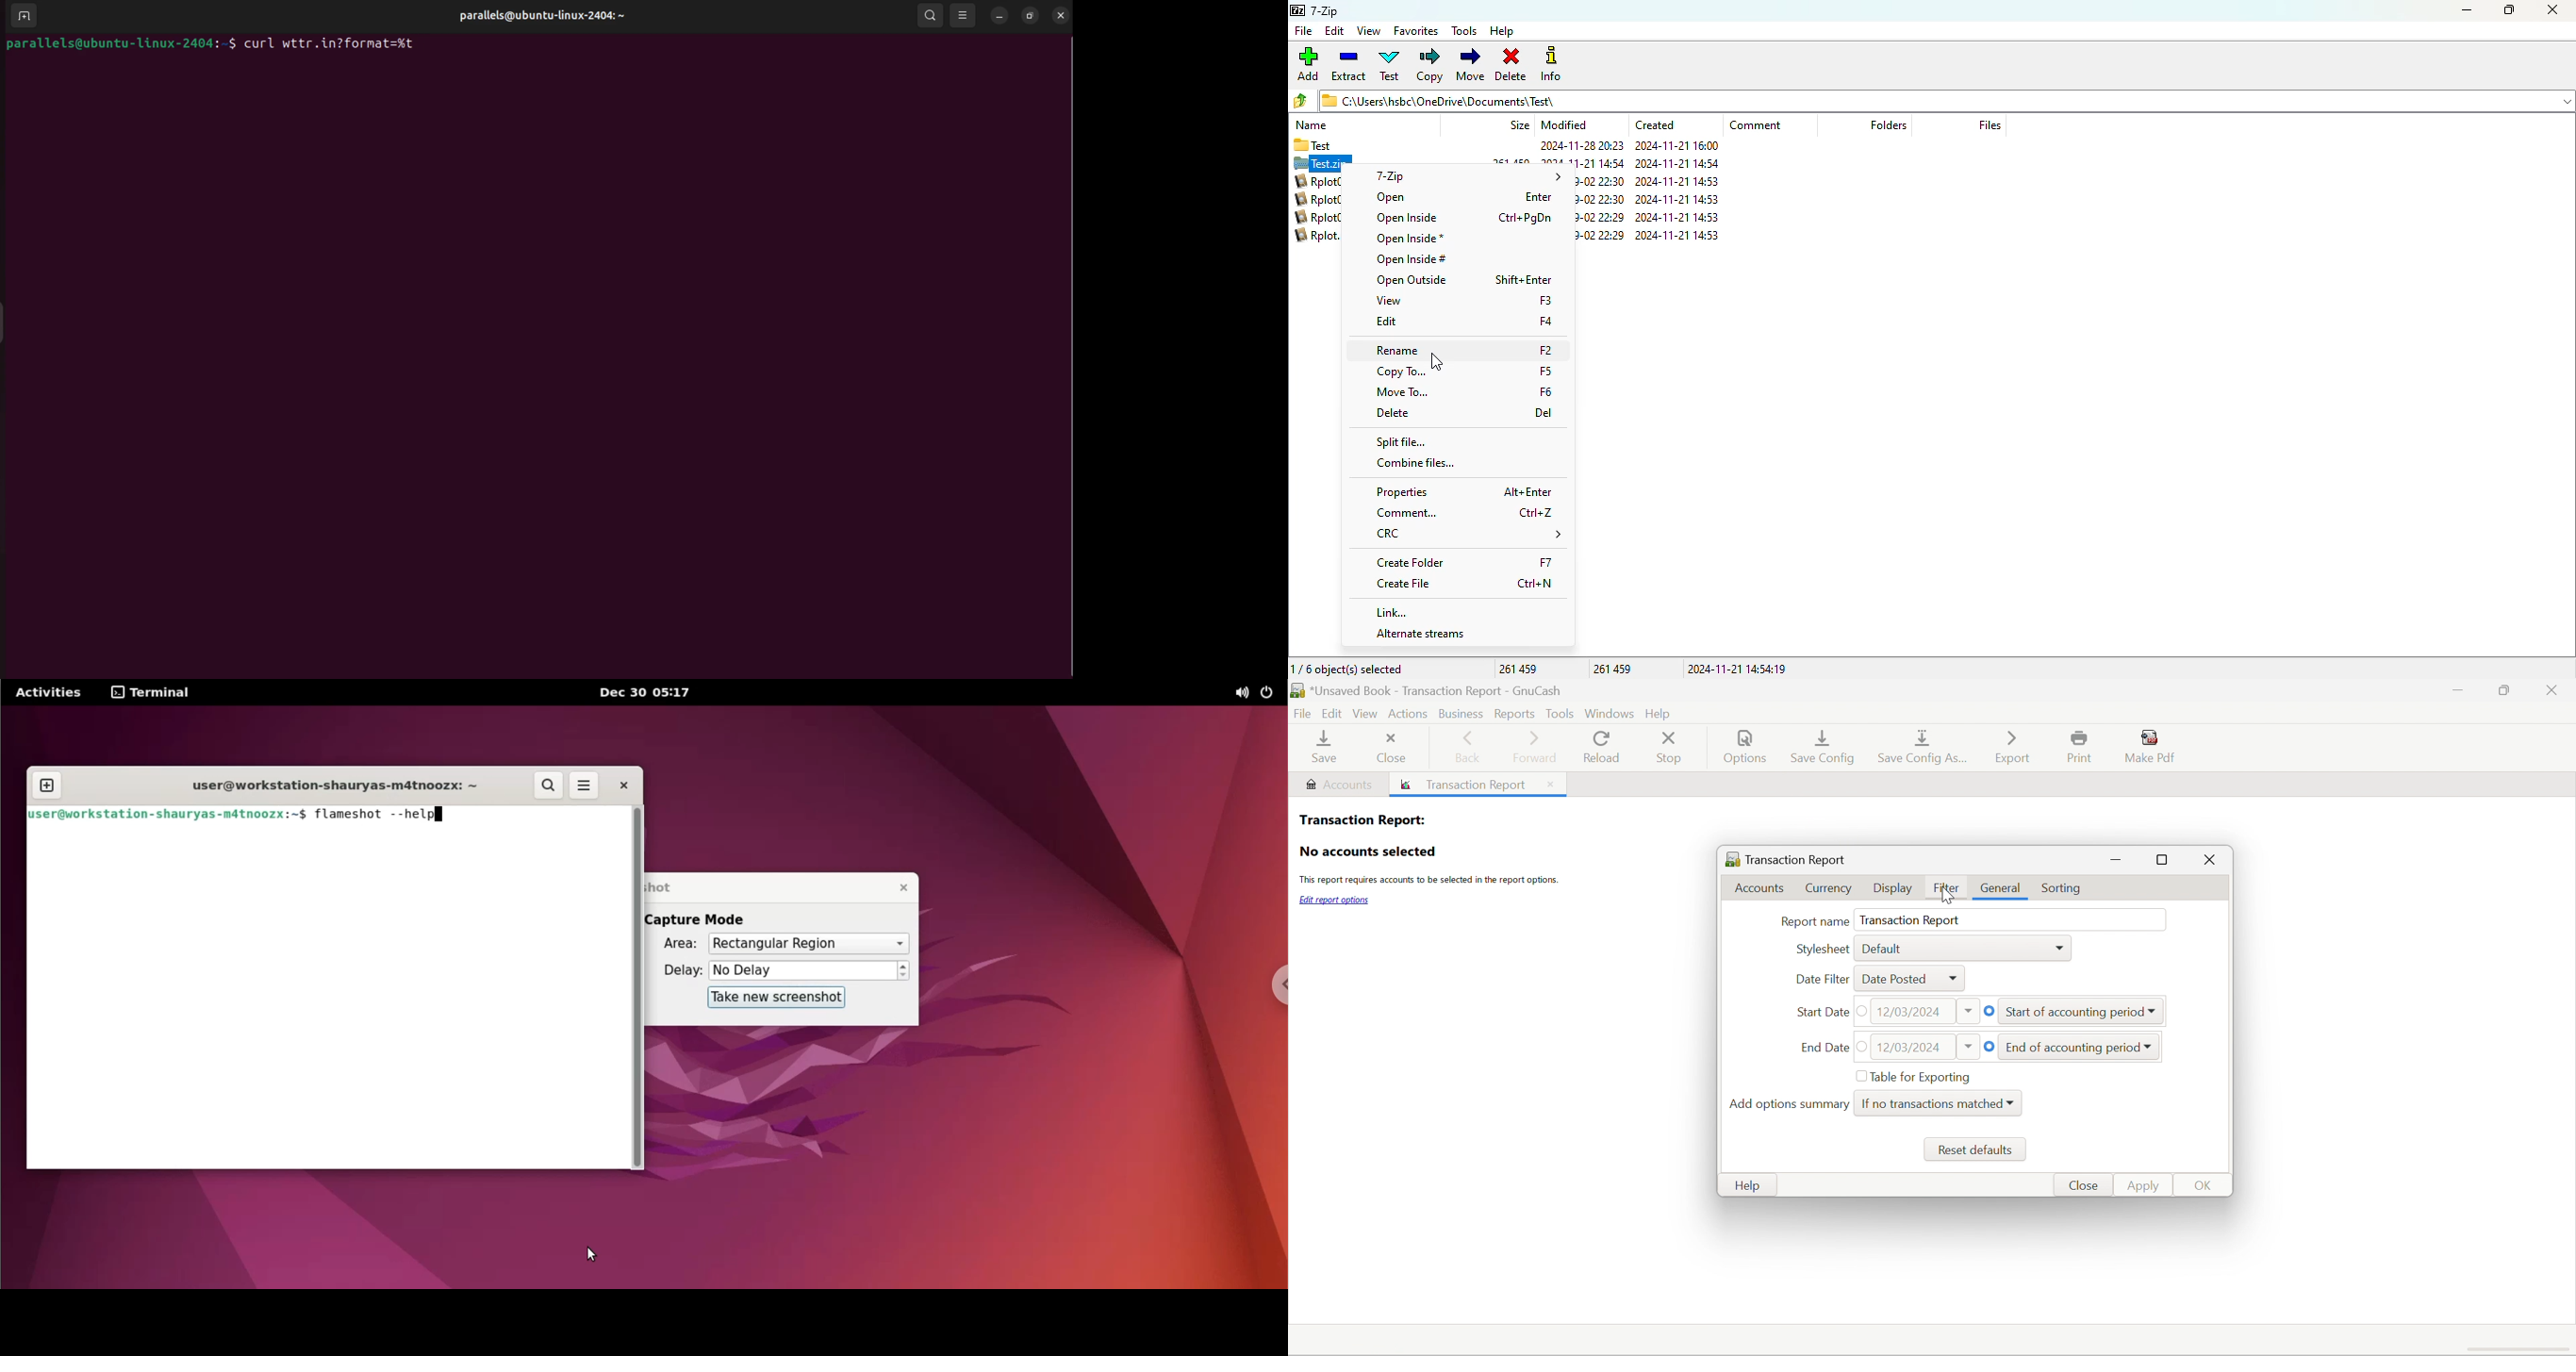  Describe the element at coordinates (1892, 890) in the screenshot. I see `Display` at that location.